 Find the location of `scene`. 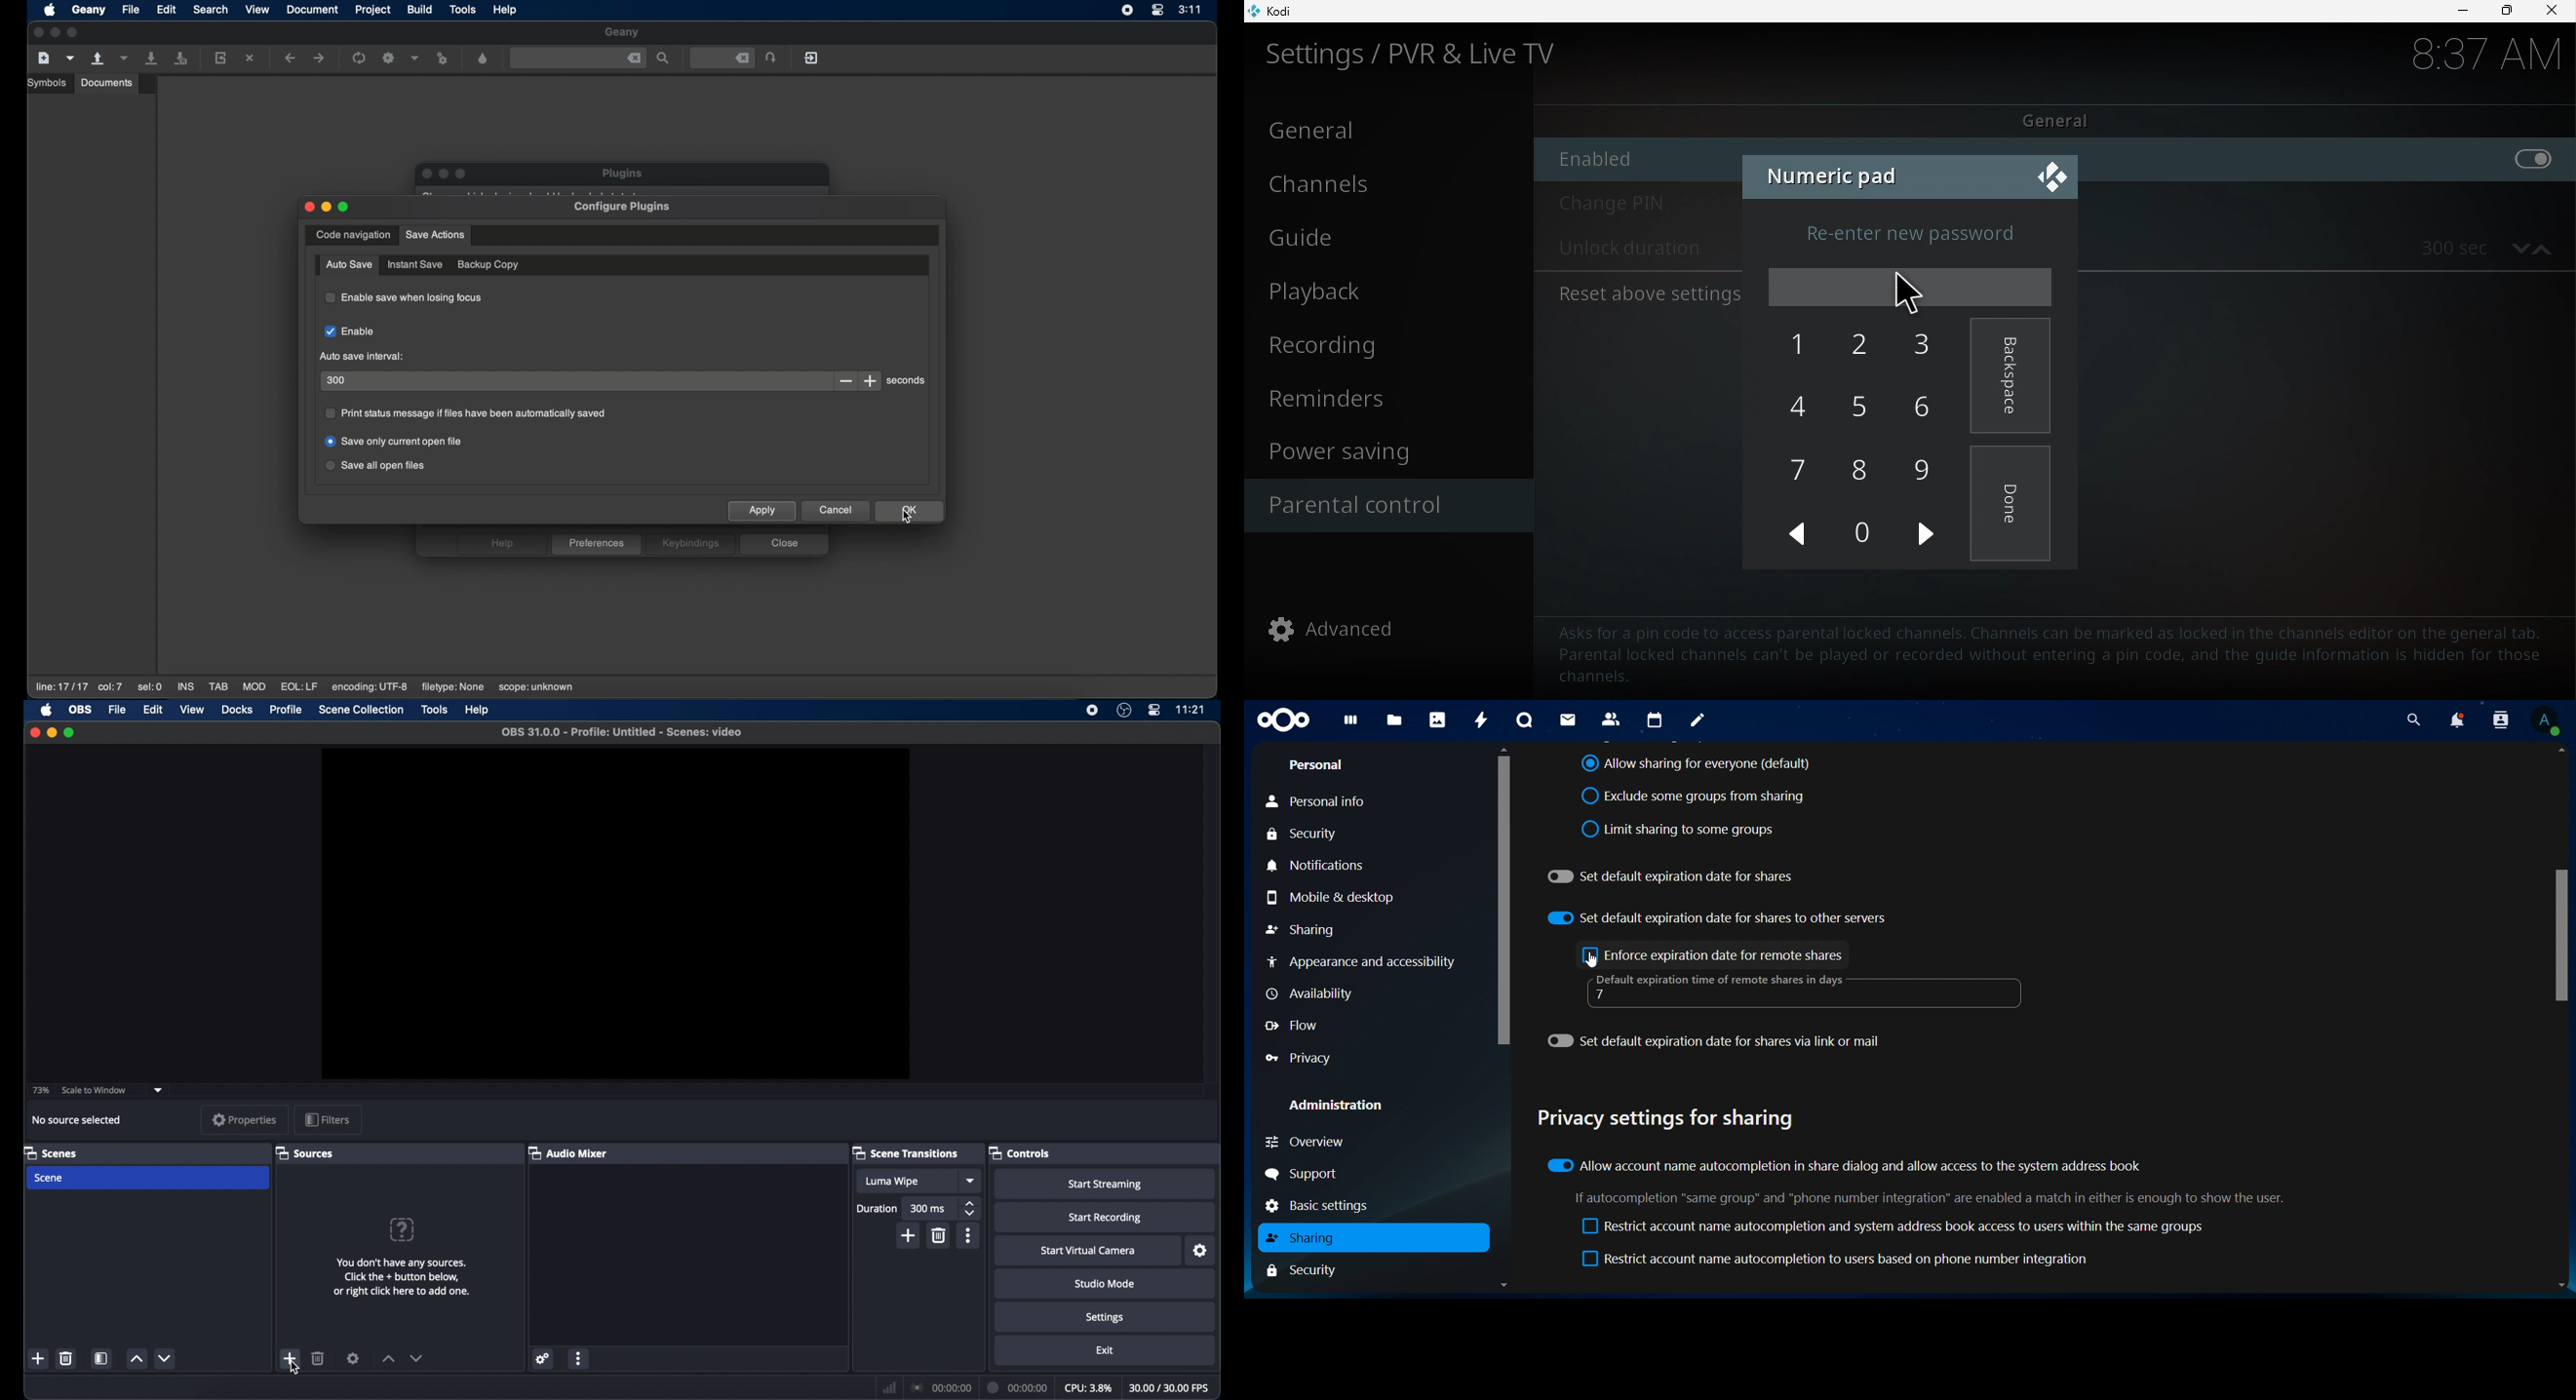

scene is located at coordinates (51, 1178).